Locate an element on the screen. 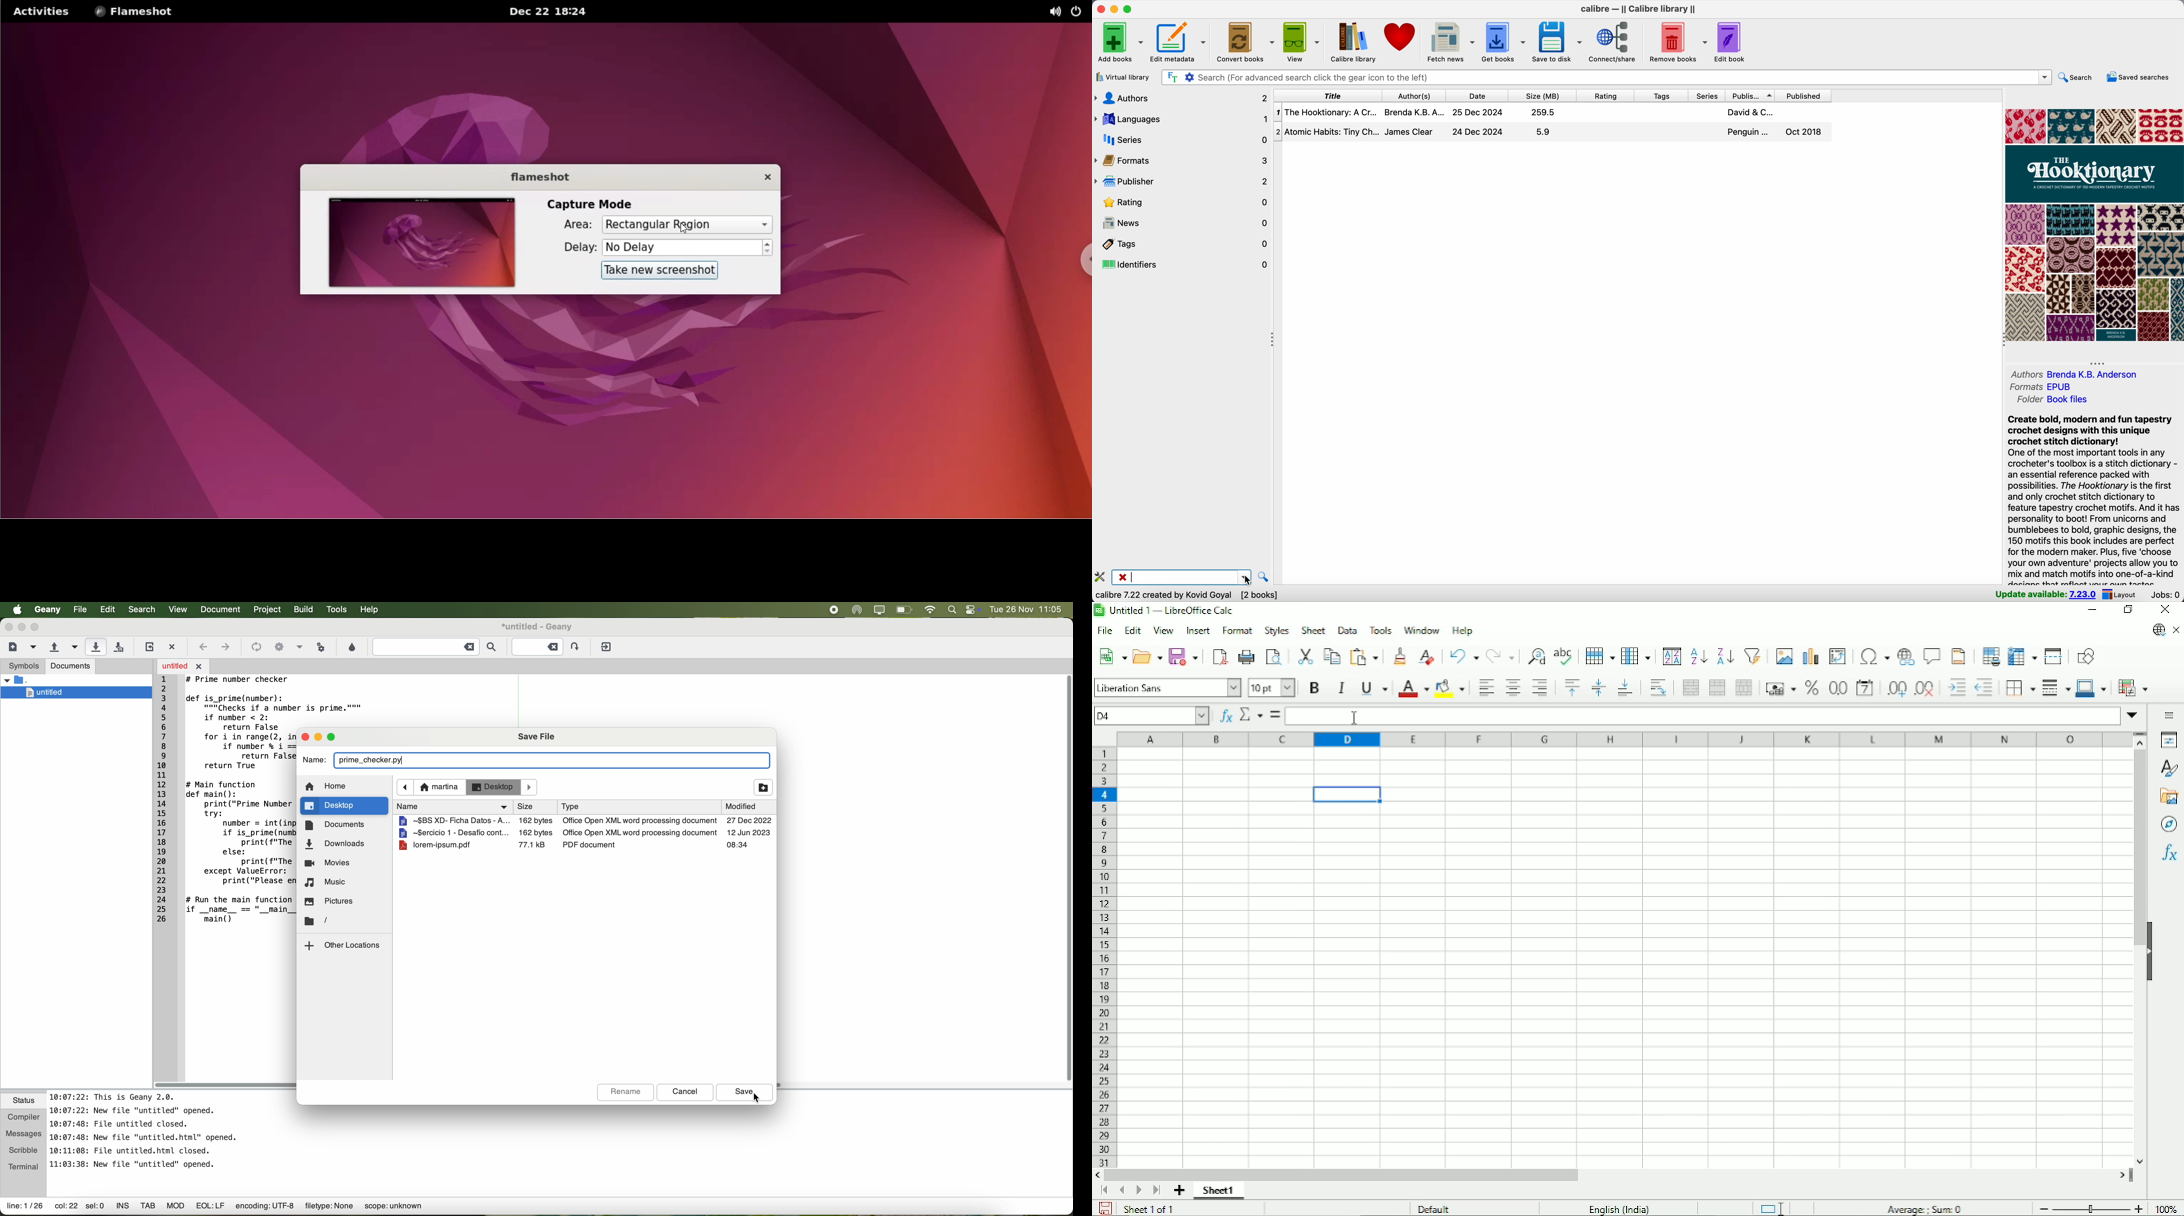 This screenshot has width=2184, height=1232. Active cell is located at coordinates (1348, 795).